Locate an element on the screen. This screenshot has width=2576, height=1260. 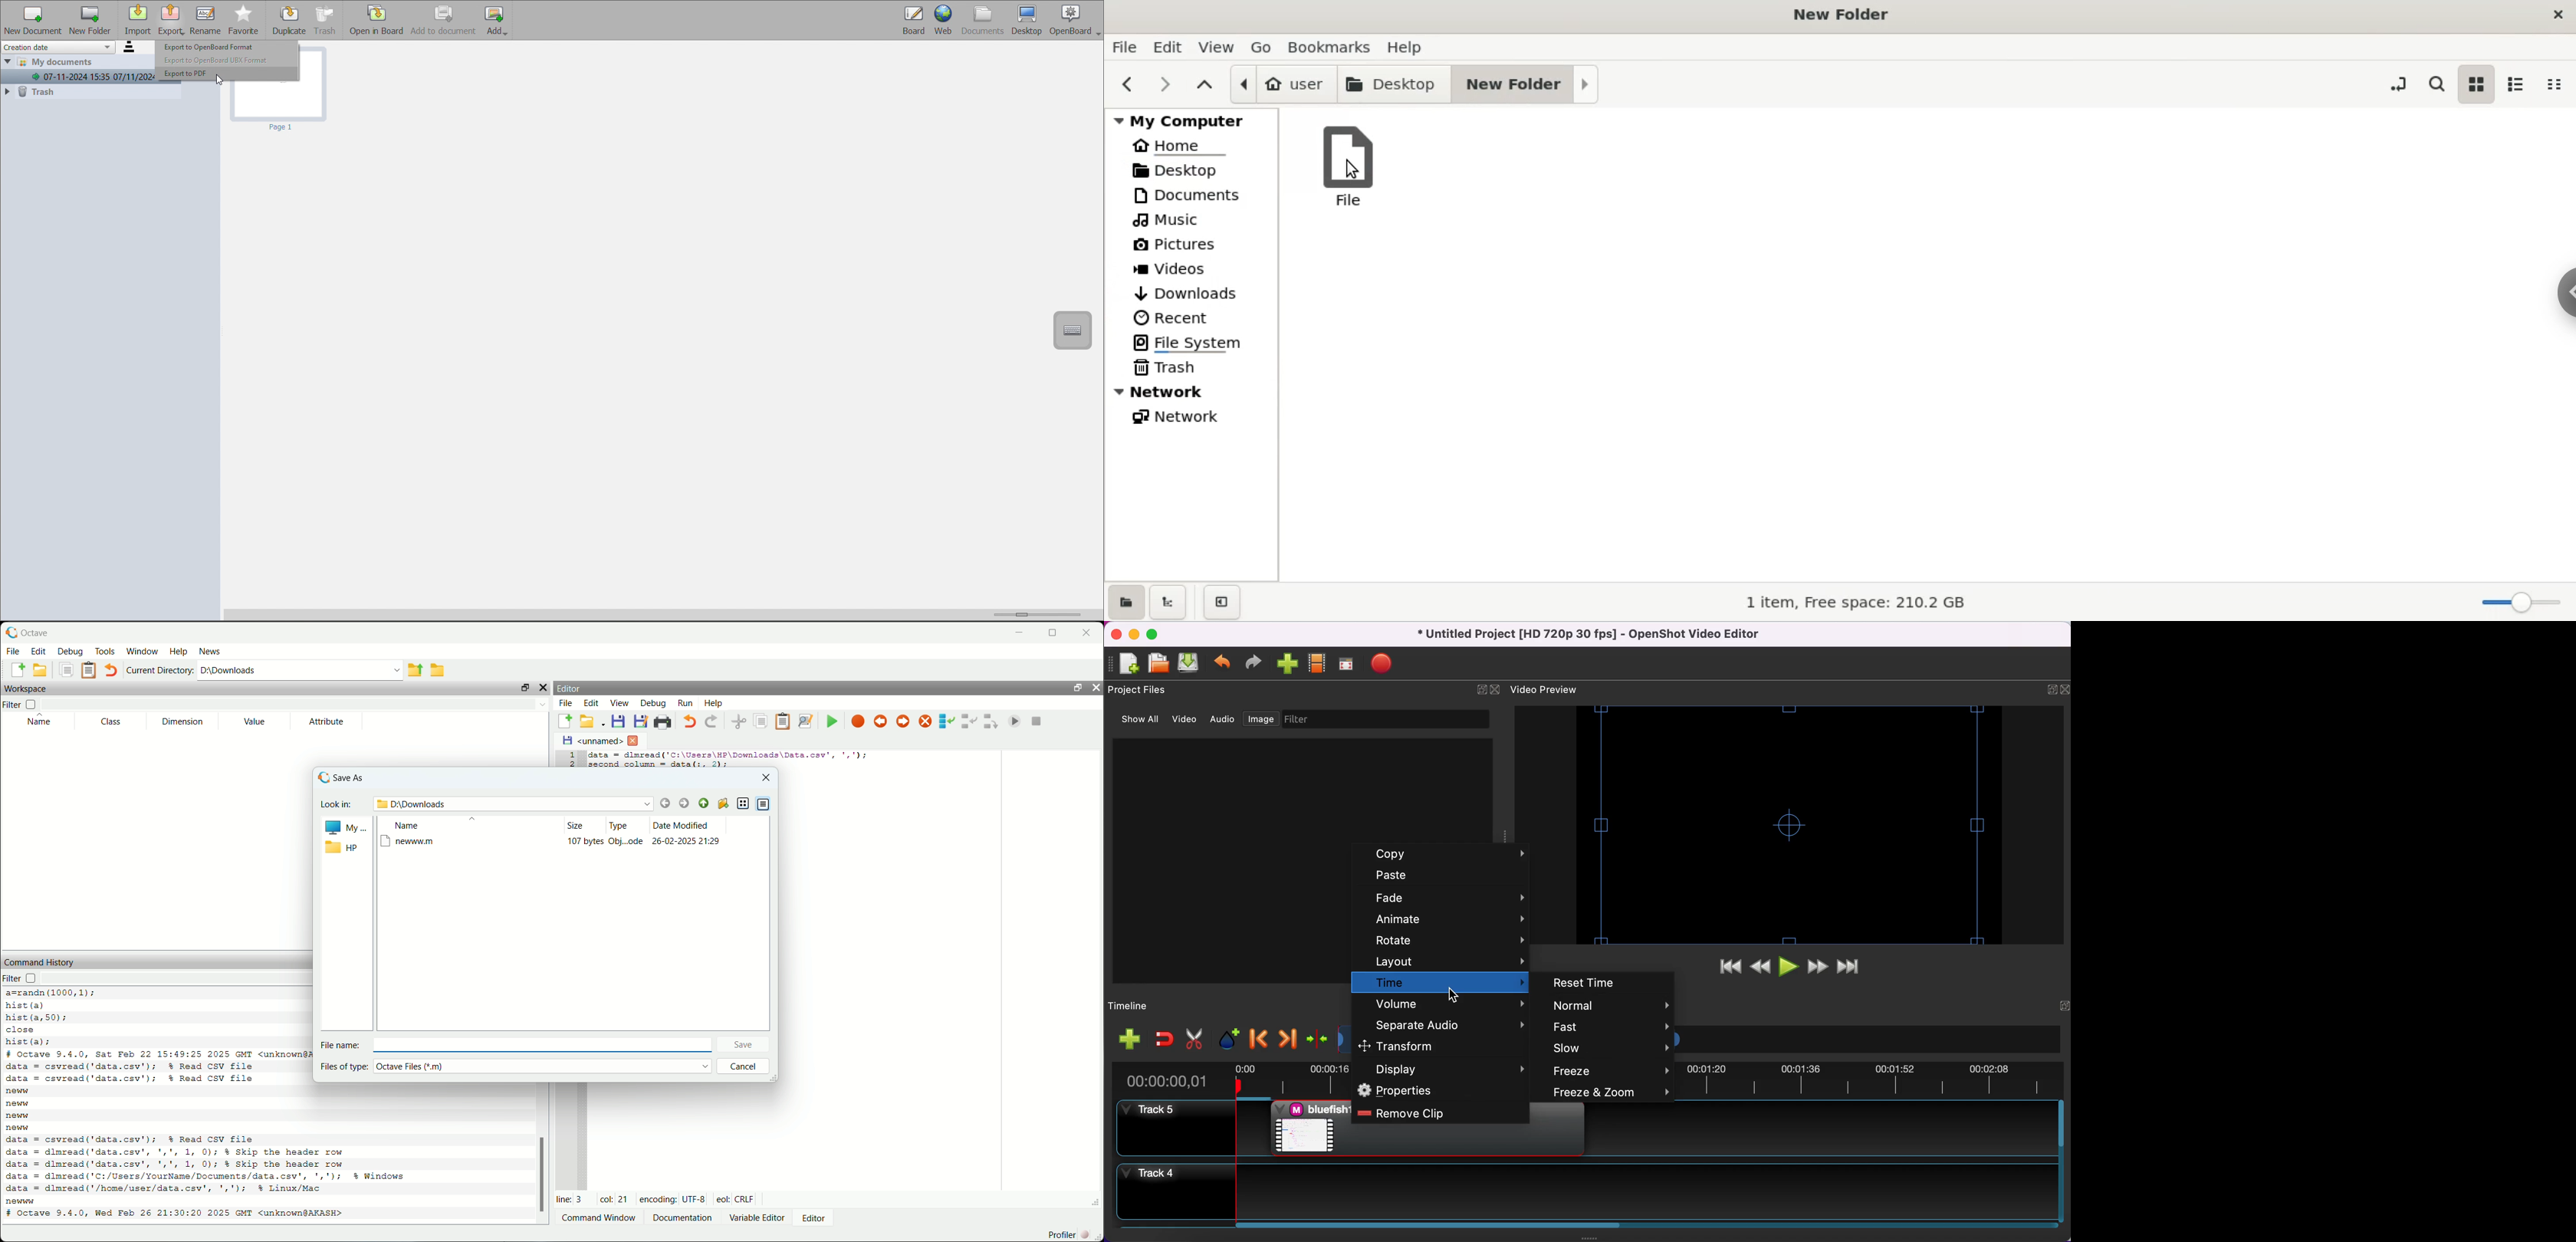
list view is located at coordinates (744, 804).